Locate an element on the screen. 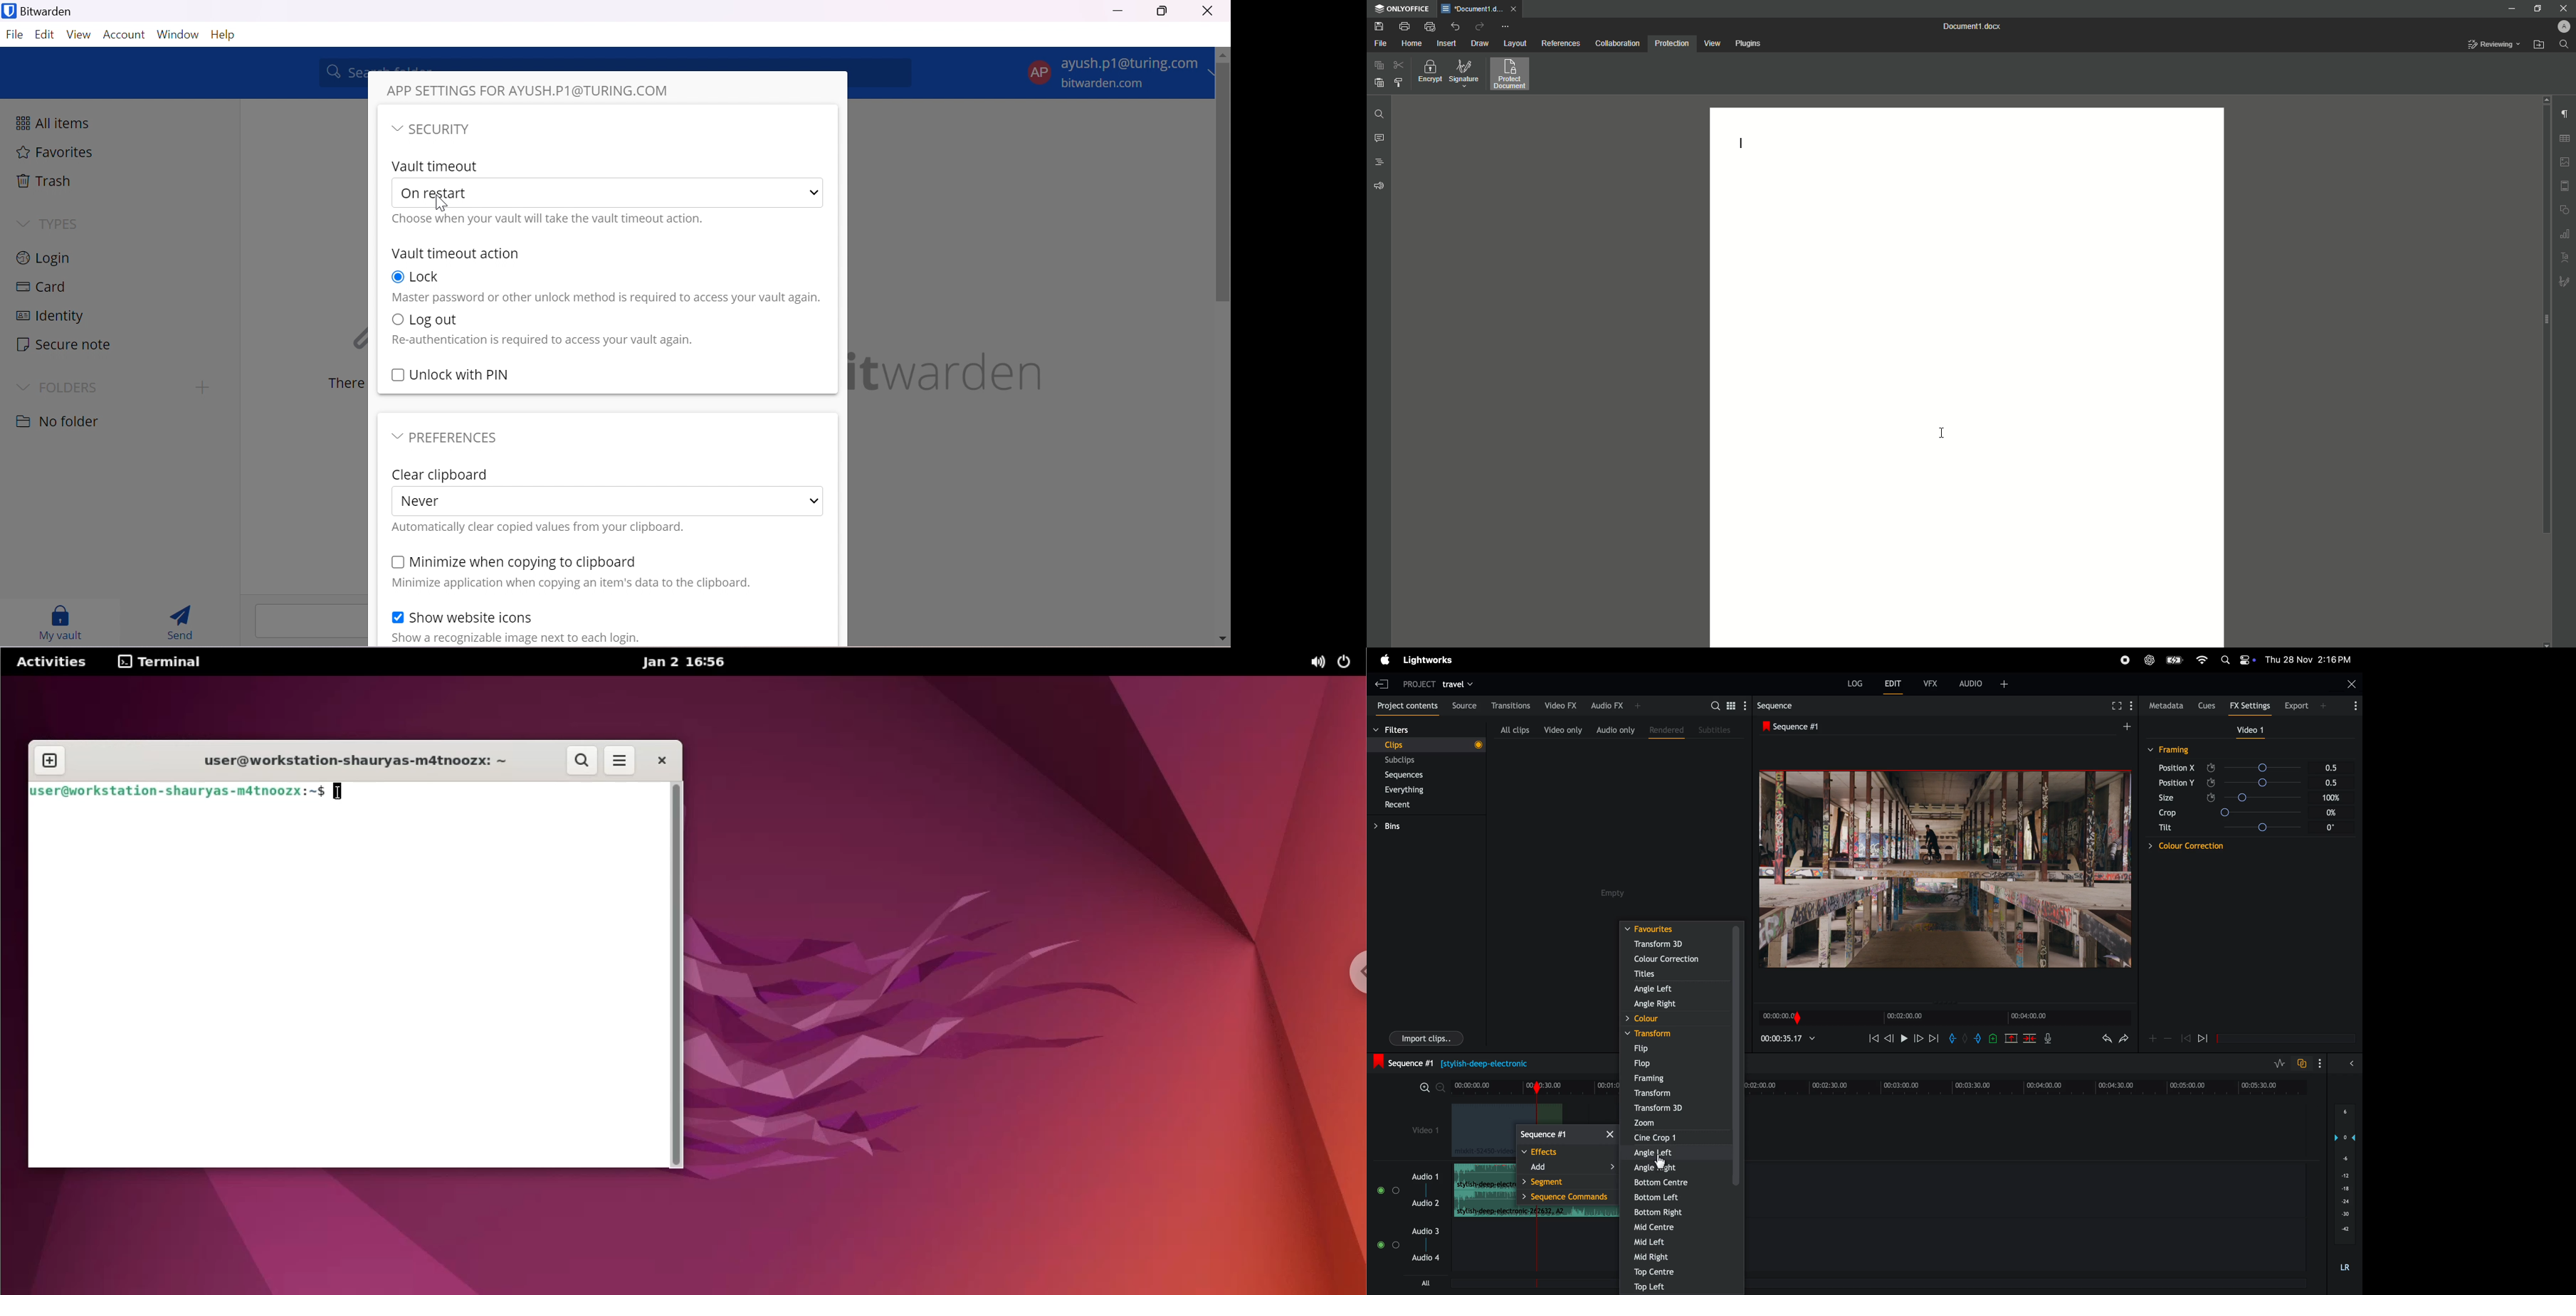 The width and height of the screenshot is (2576, 1316). vfx is located at coordinates (1931, 682).